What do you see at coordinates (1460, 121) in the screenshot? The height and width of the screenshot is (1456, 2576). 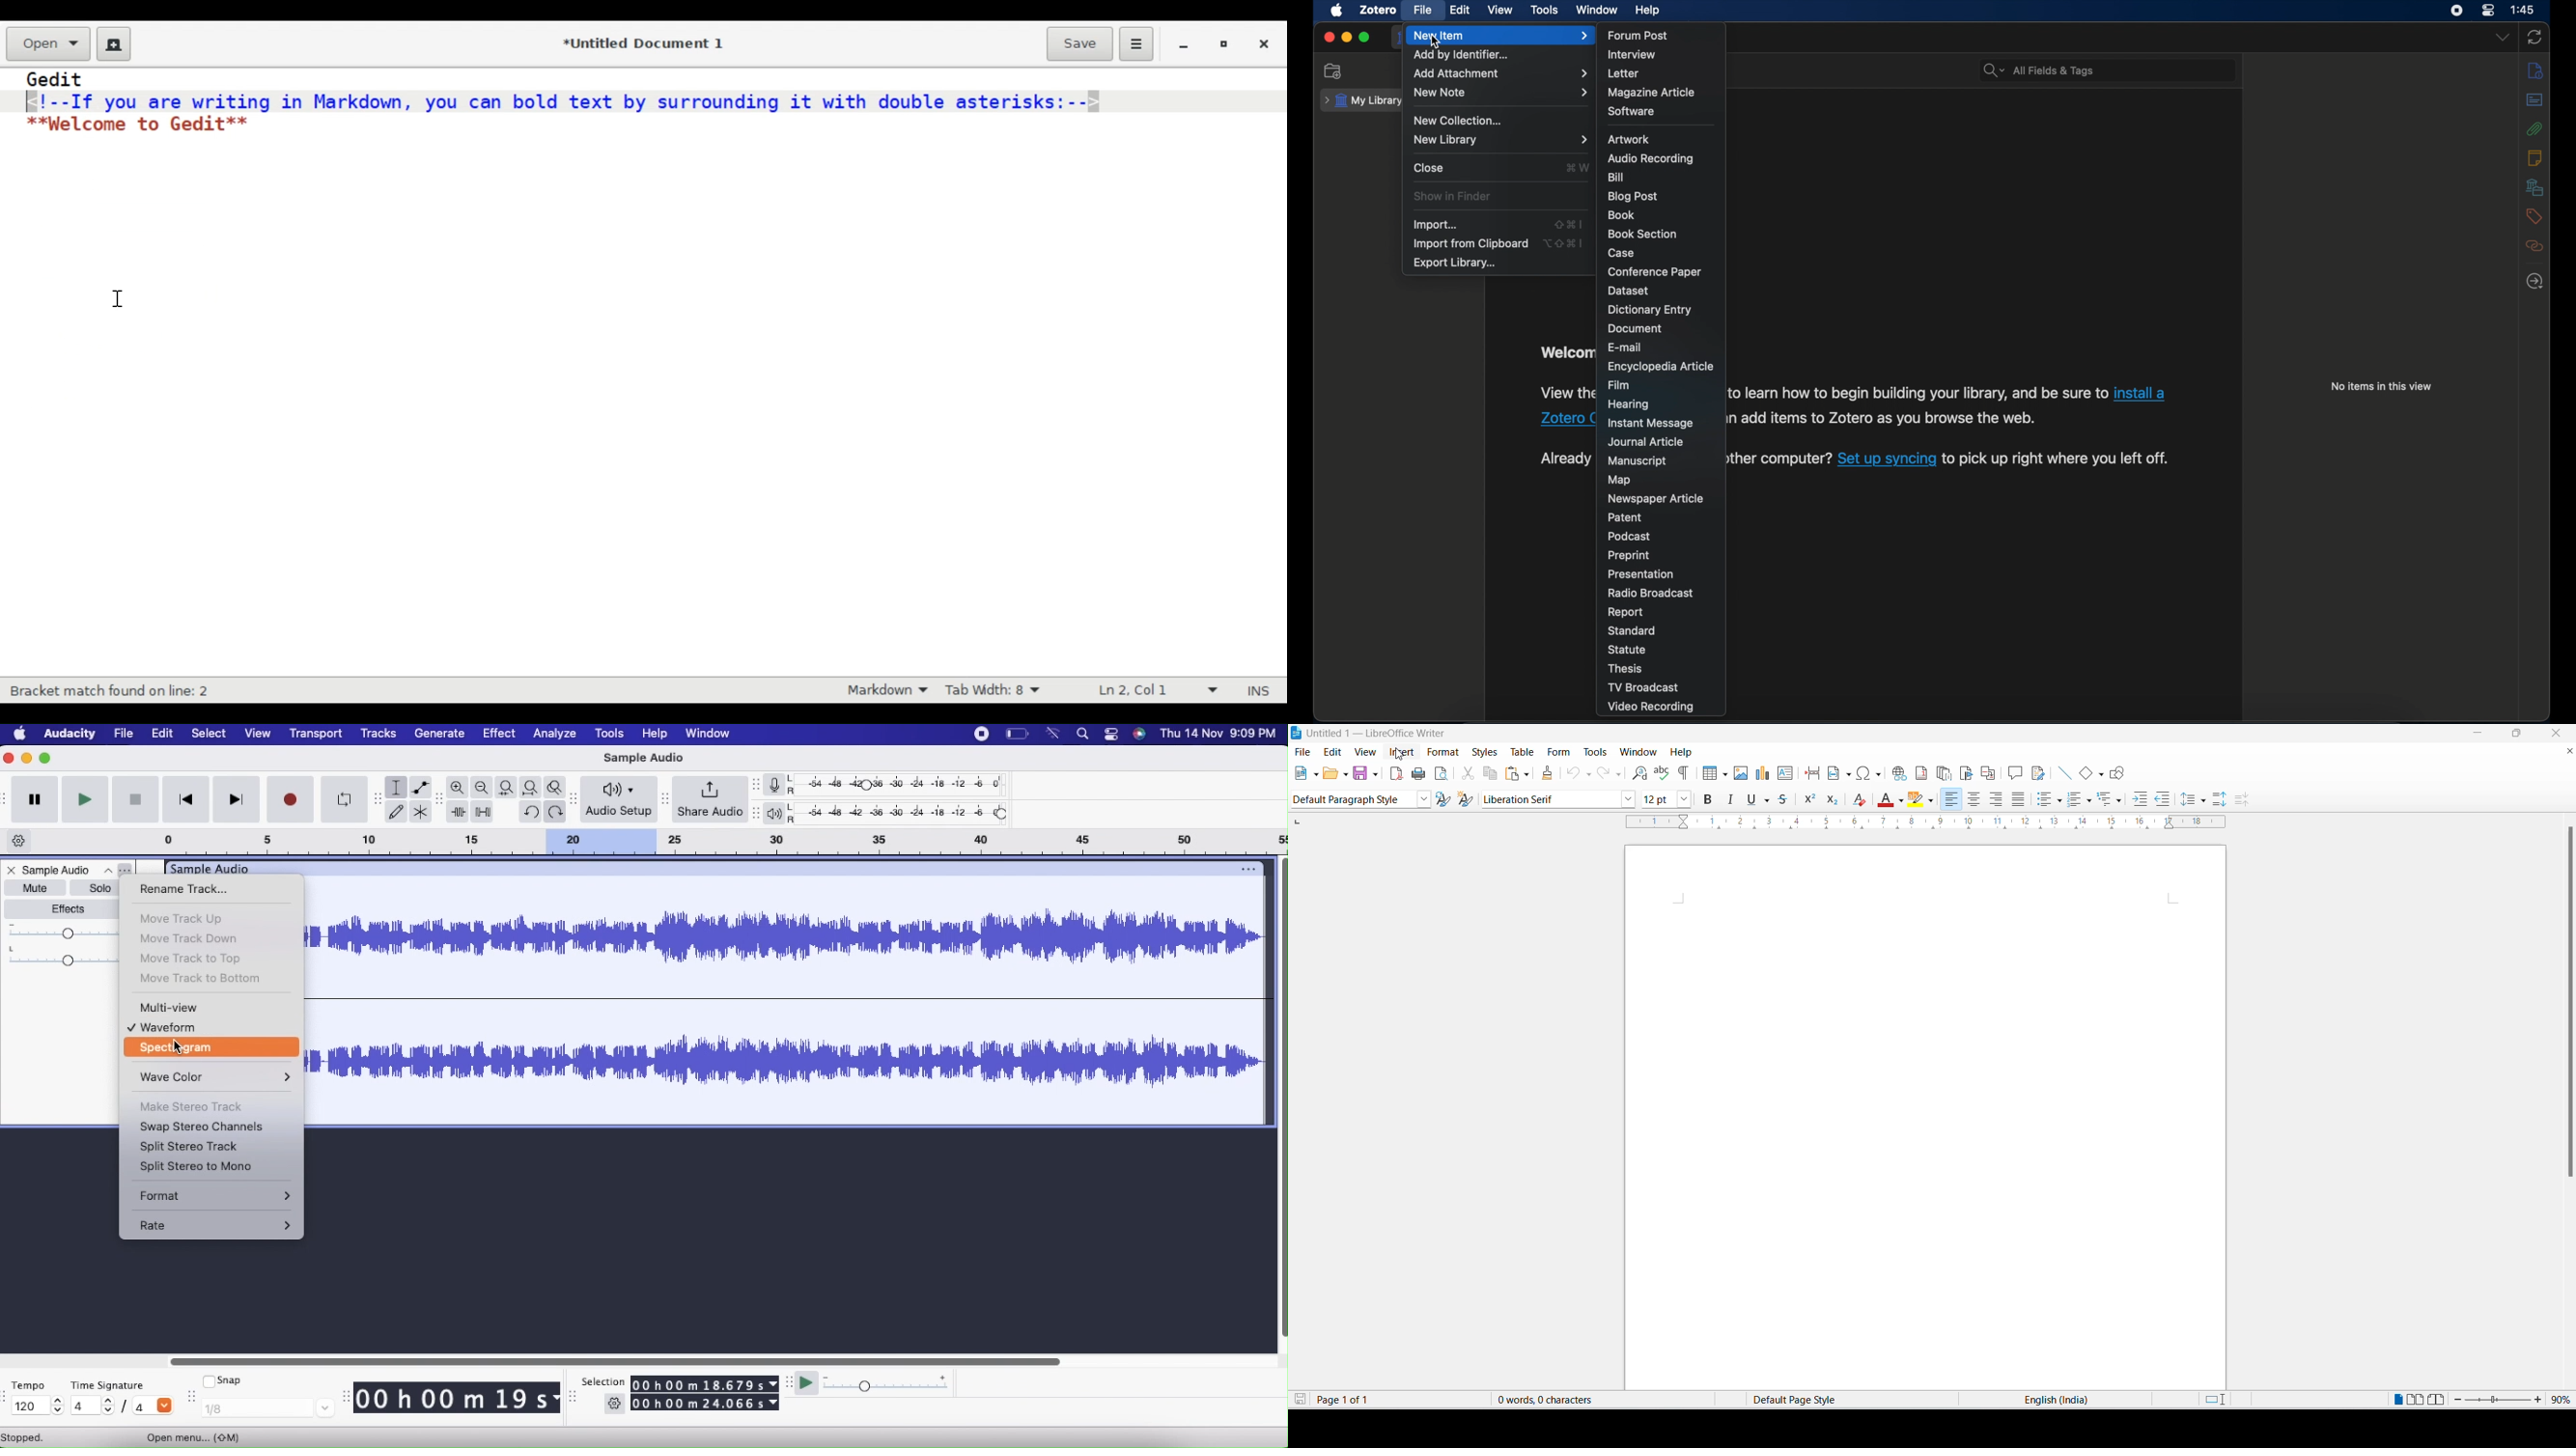 I see `new collection` at bounding box center [1460, 121].